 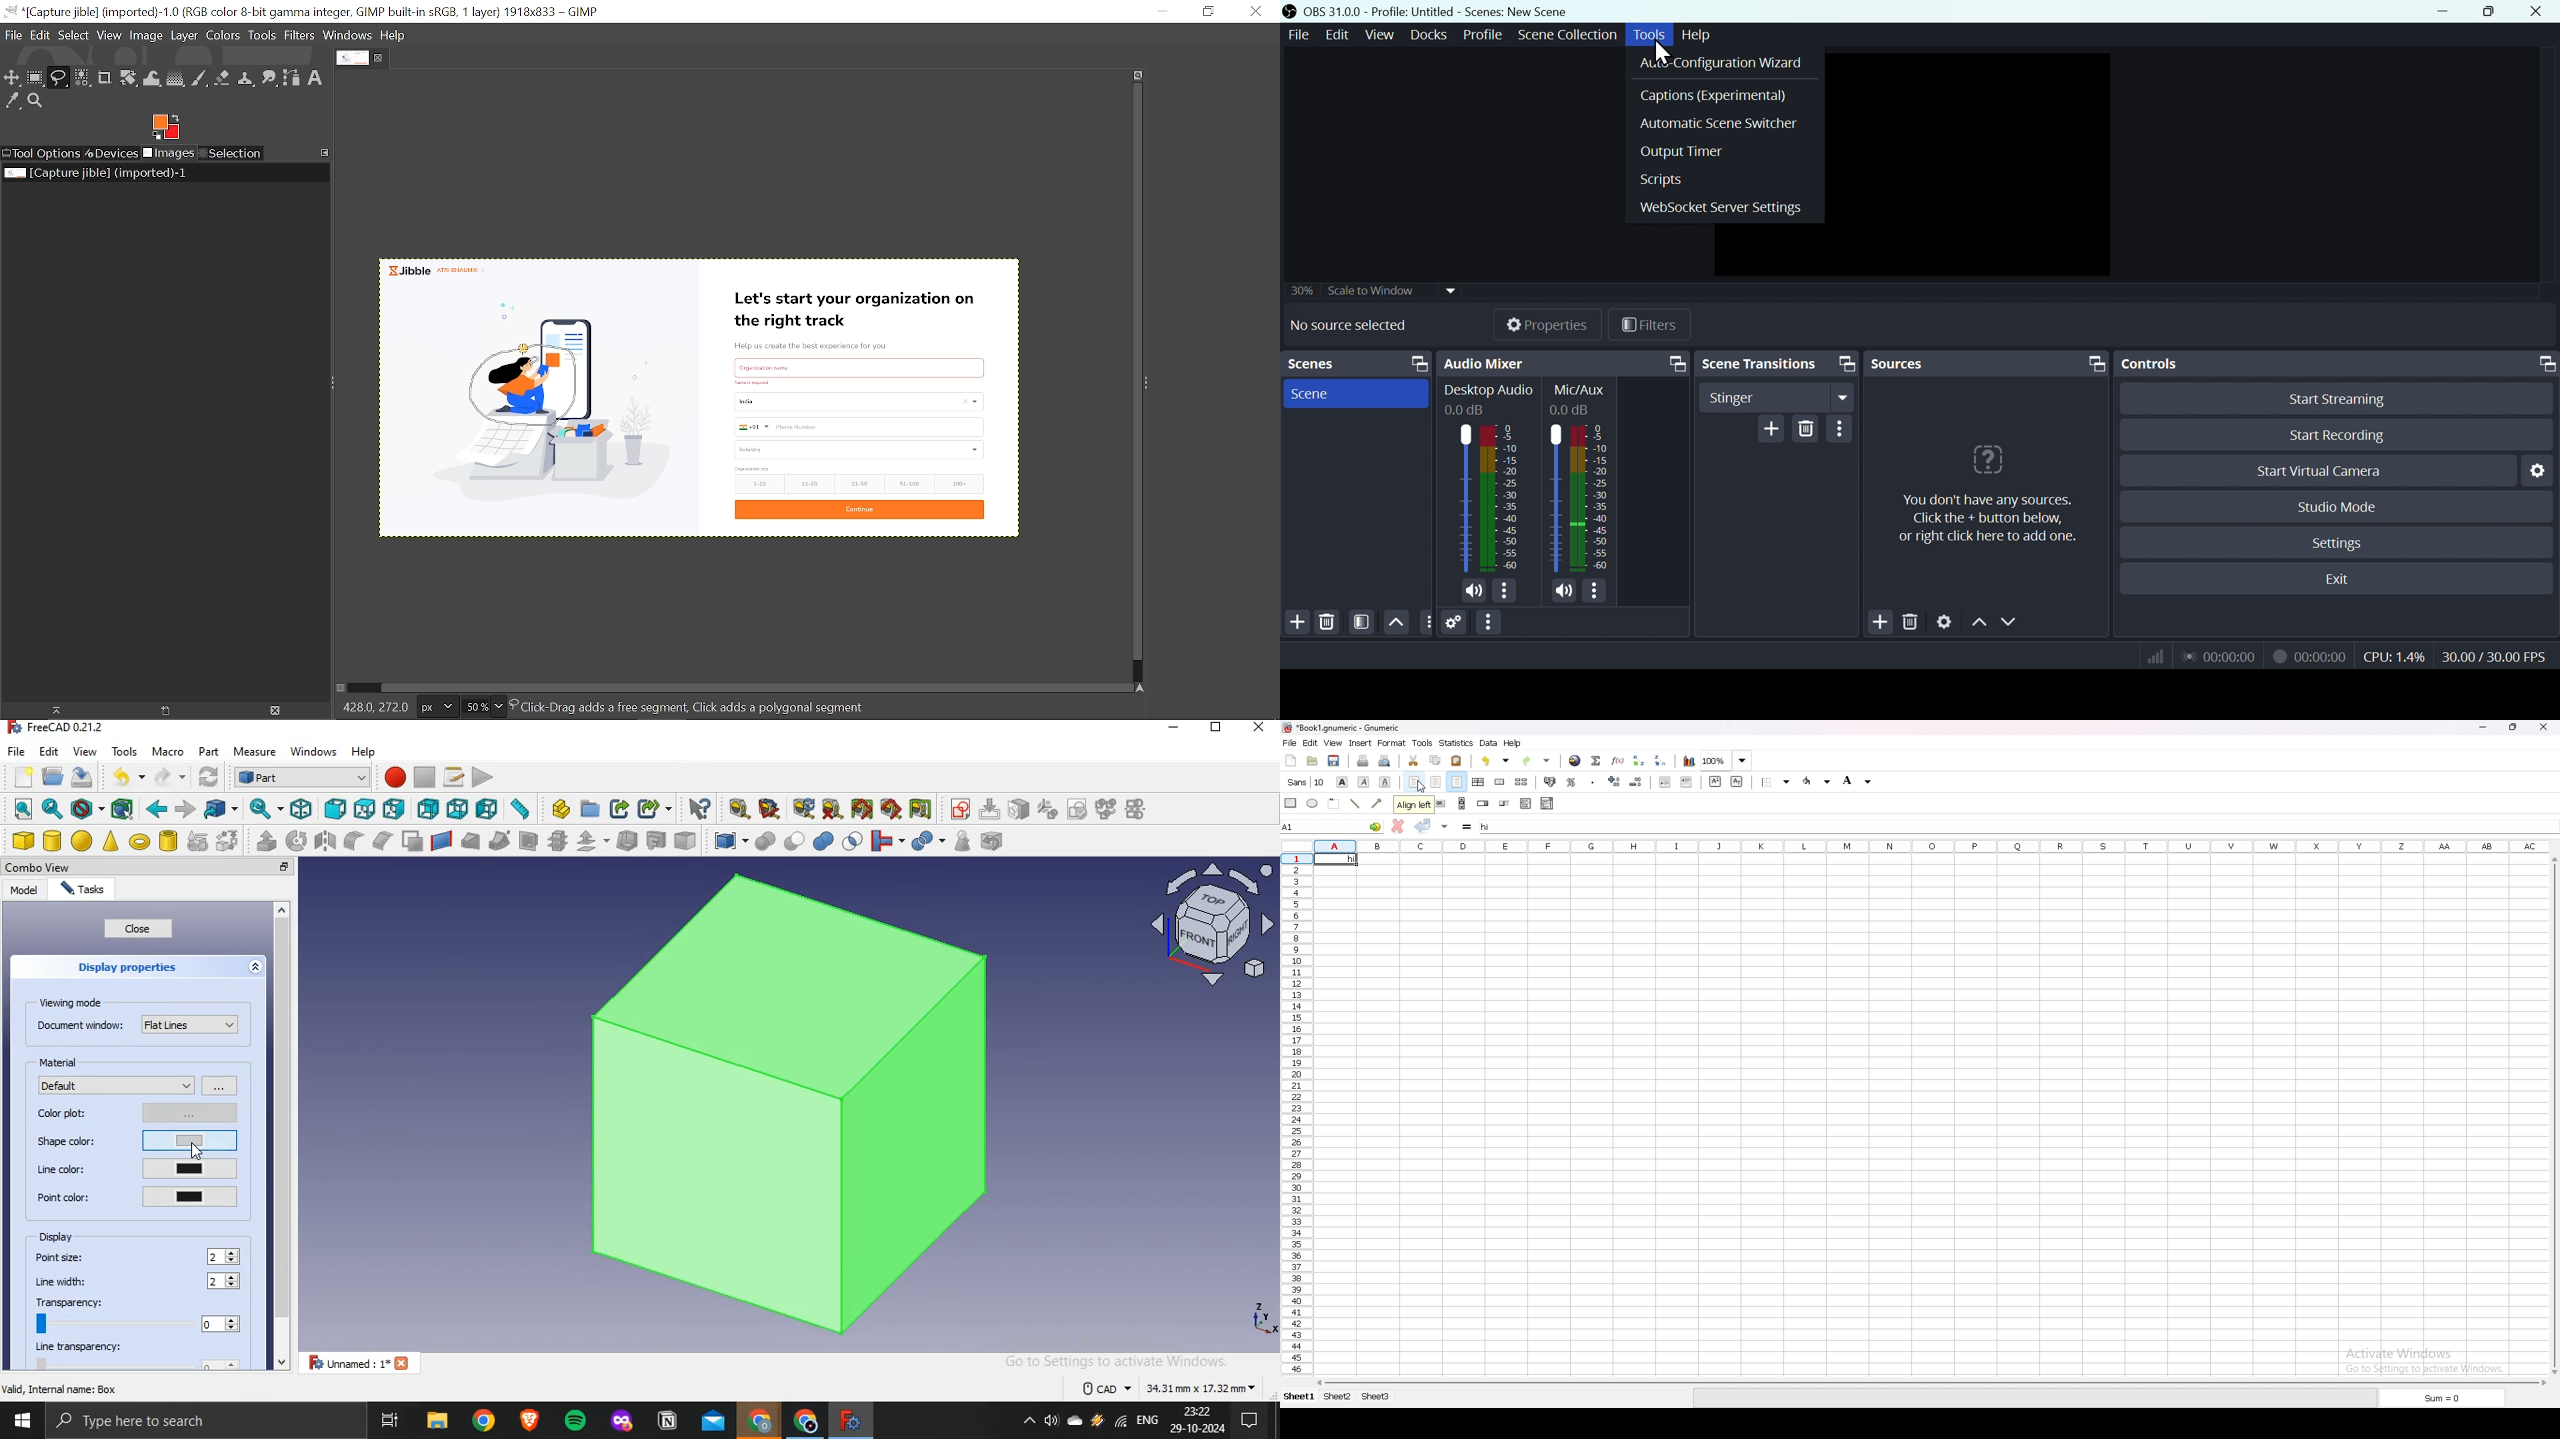 What do you see at coordinates (59, 1237) in the screenshot?
I see `display` at bounding box center [59, 1237].